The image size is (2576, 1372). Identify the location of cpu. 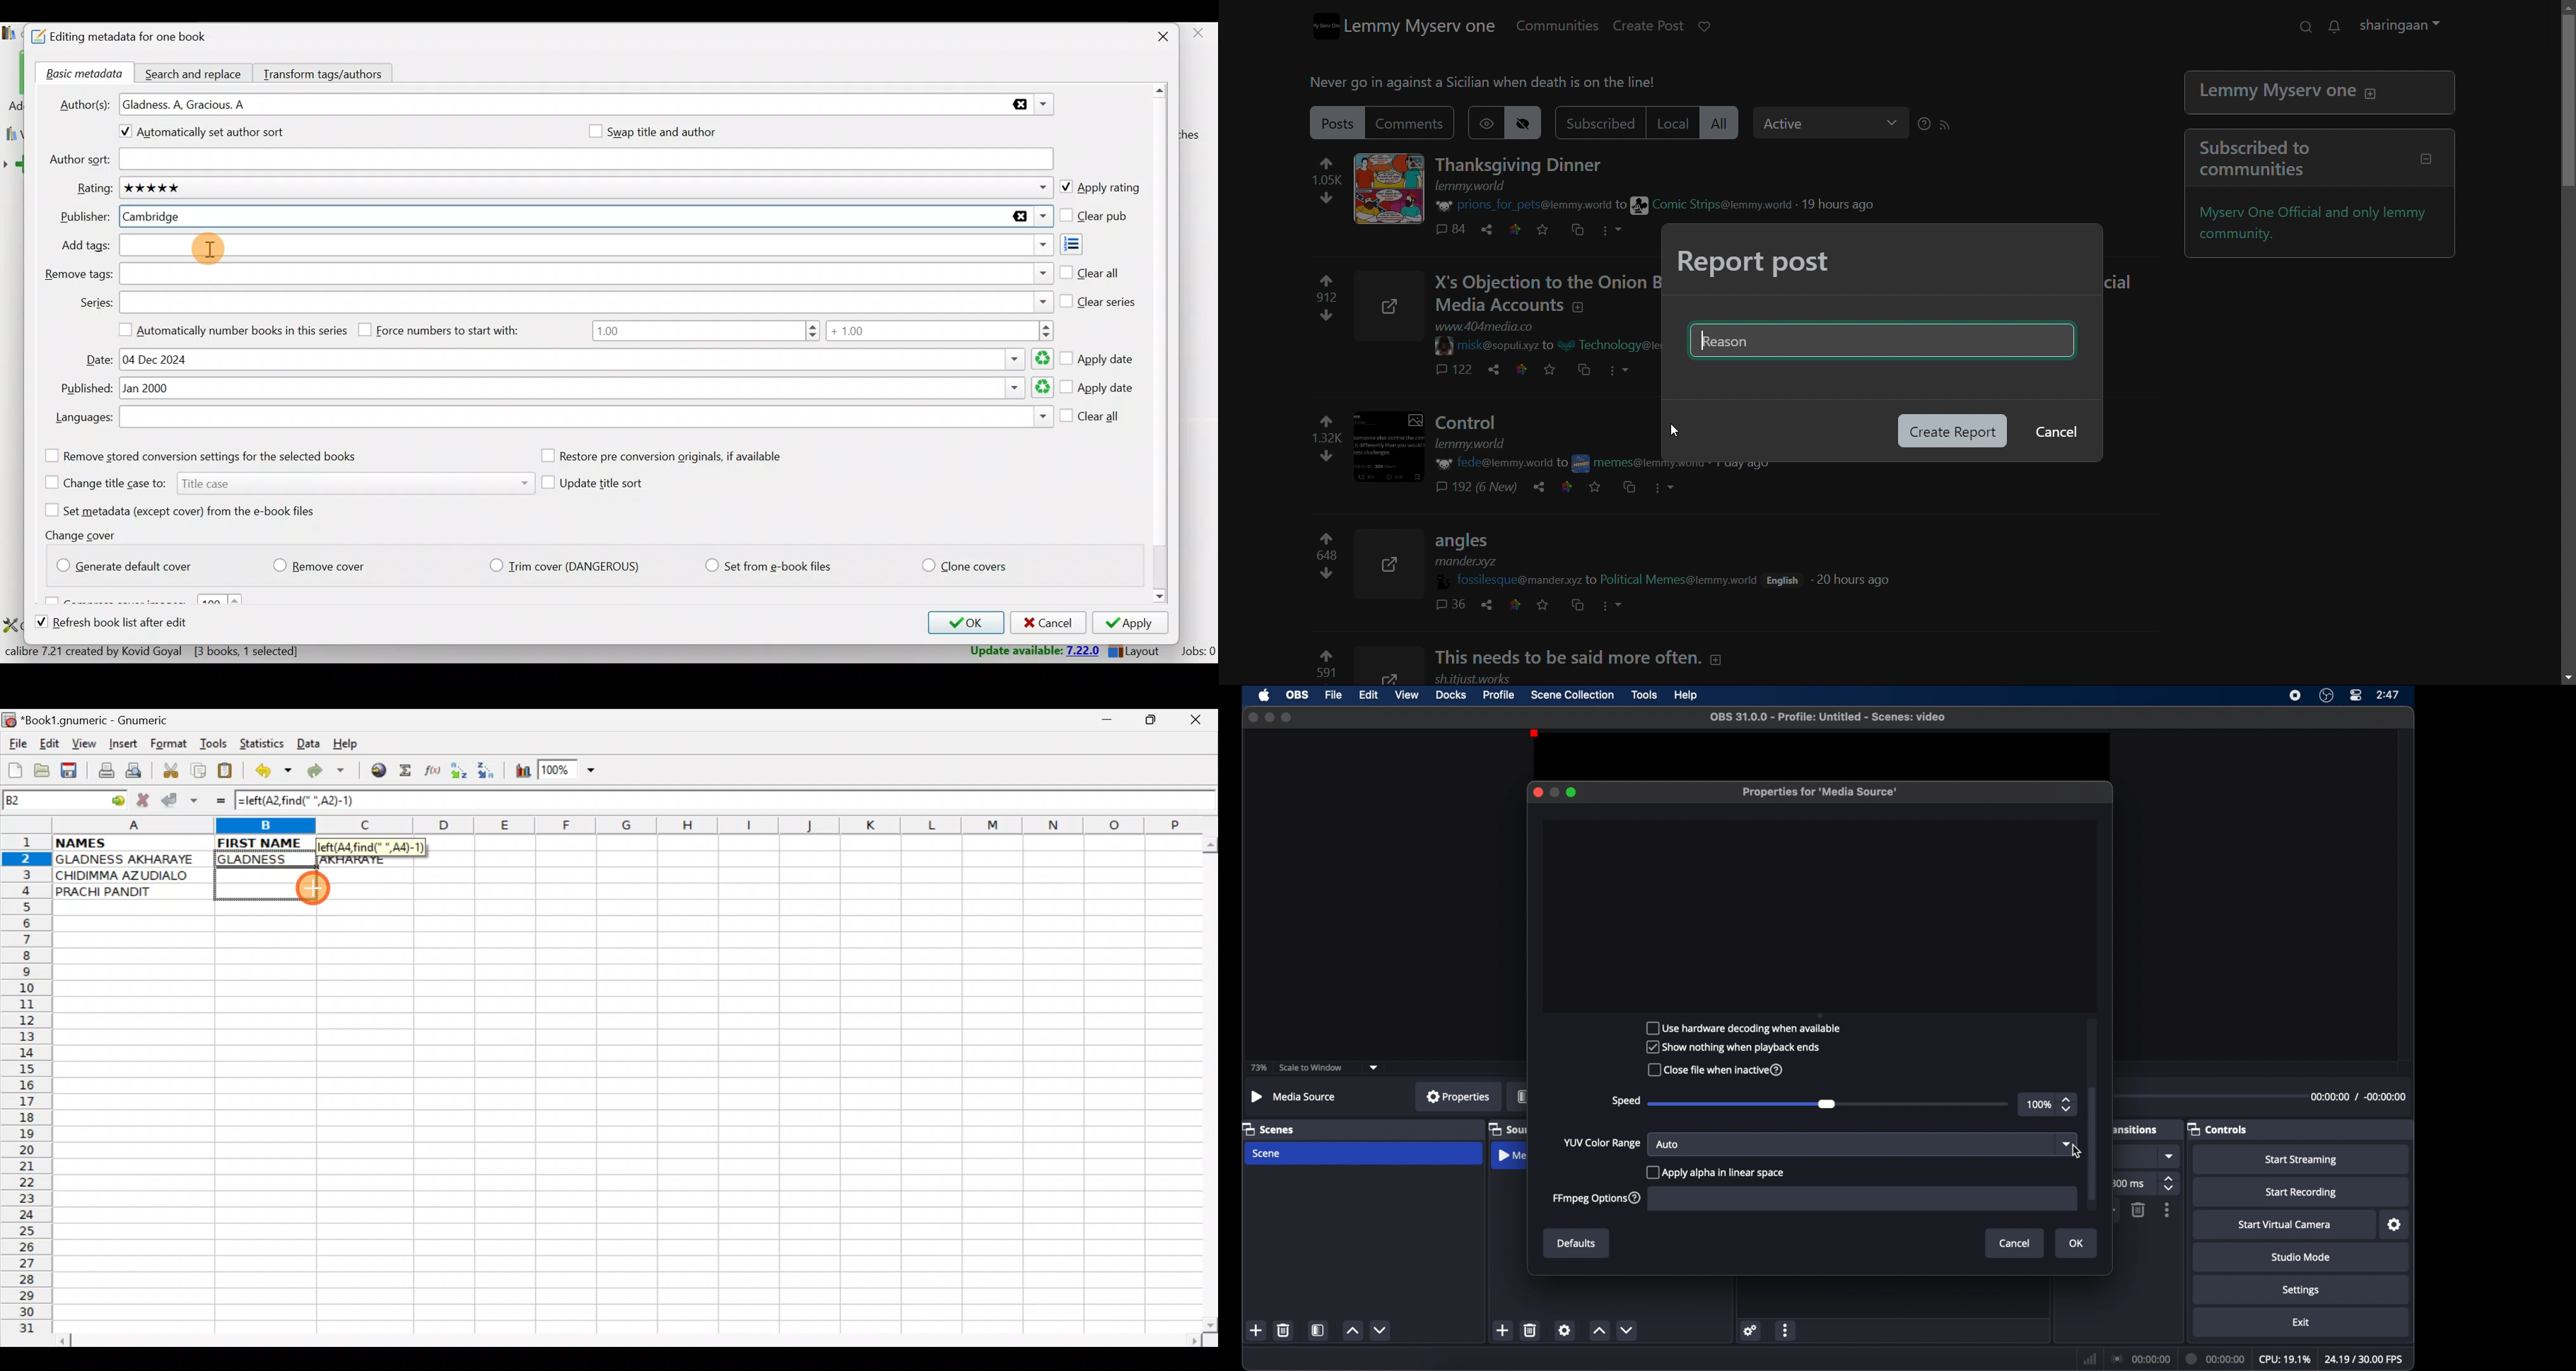
(2285, 1360).